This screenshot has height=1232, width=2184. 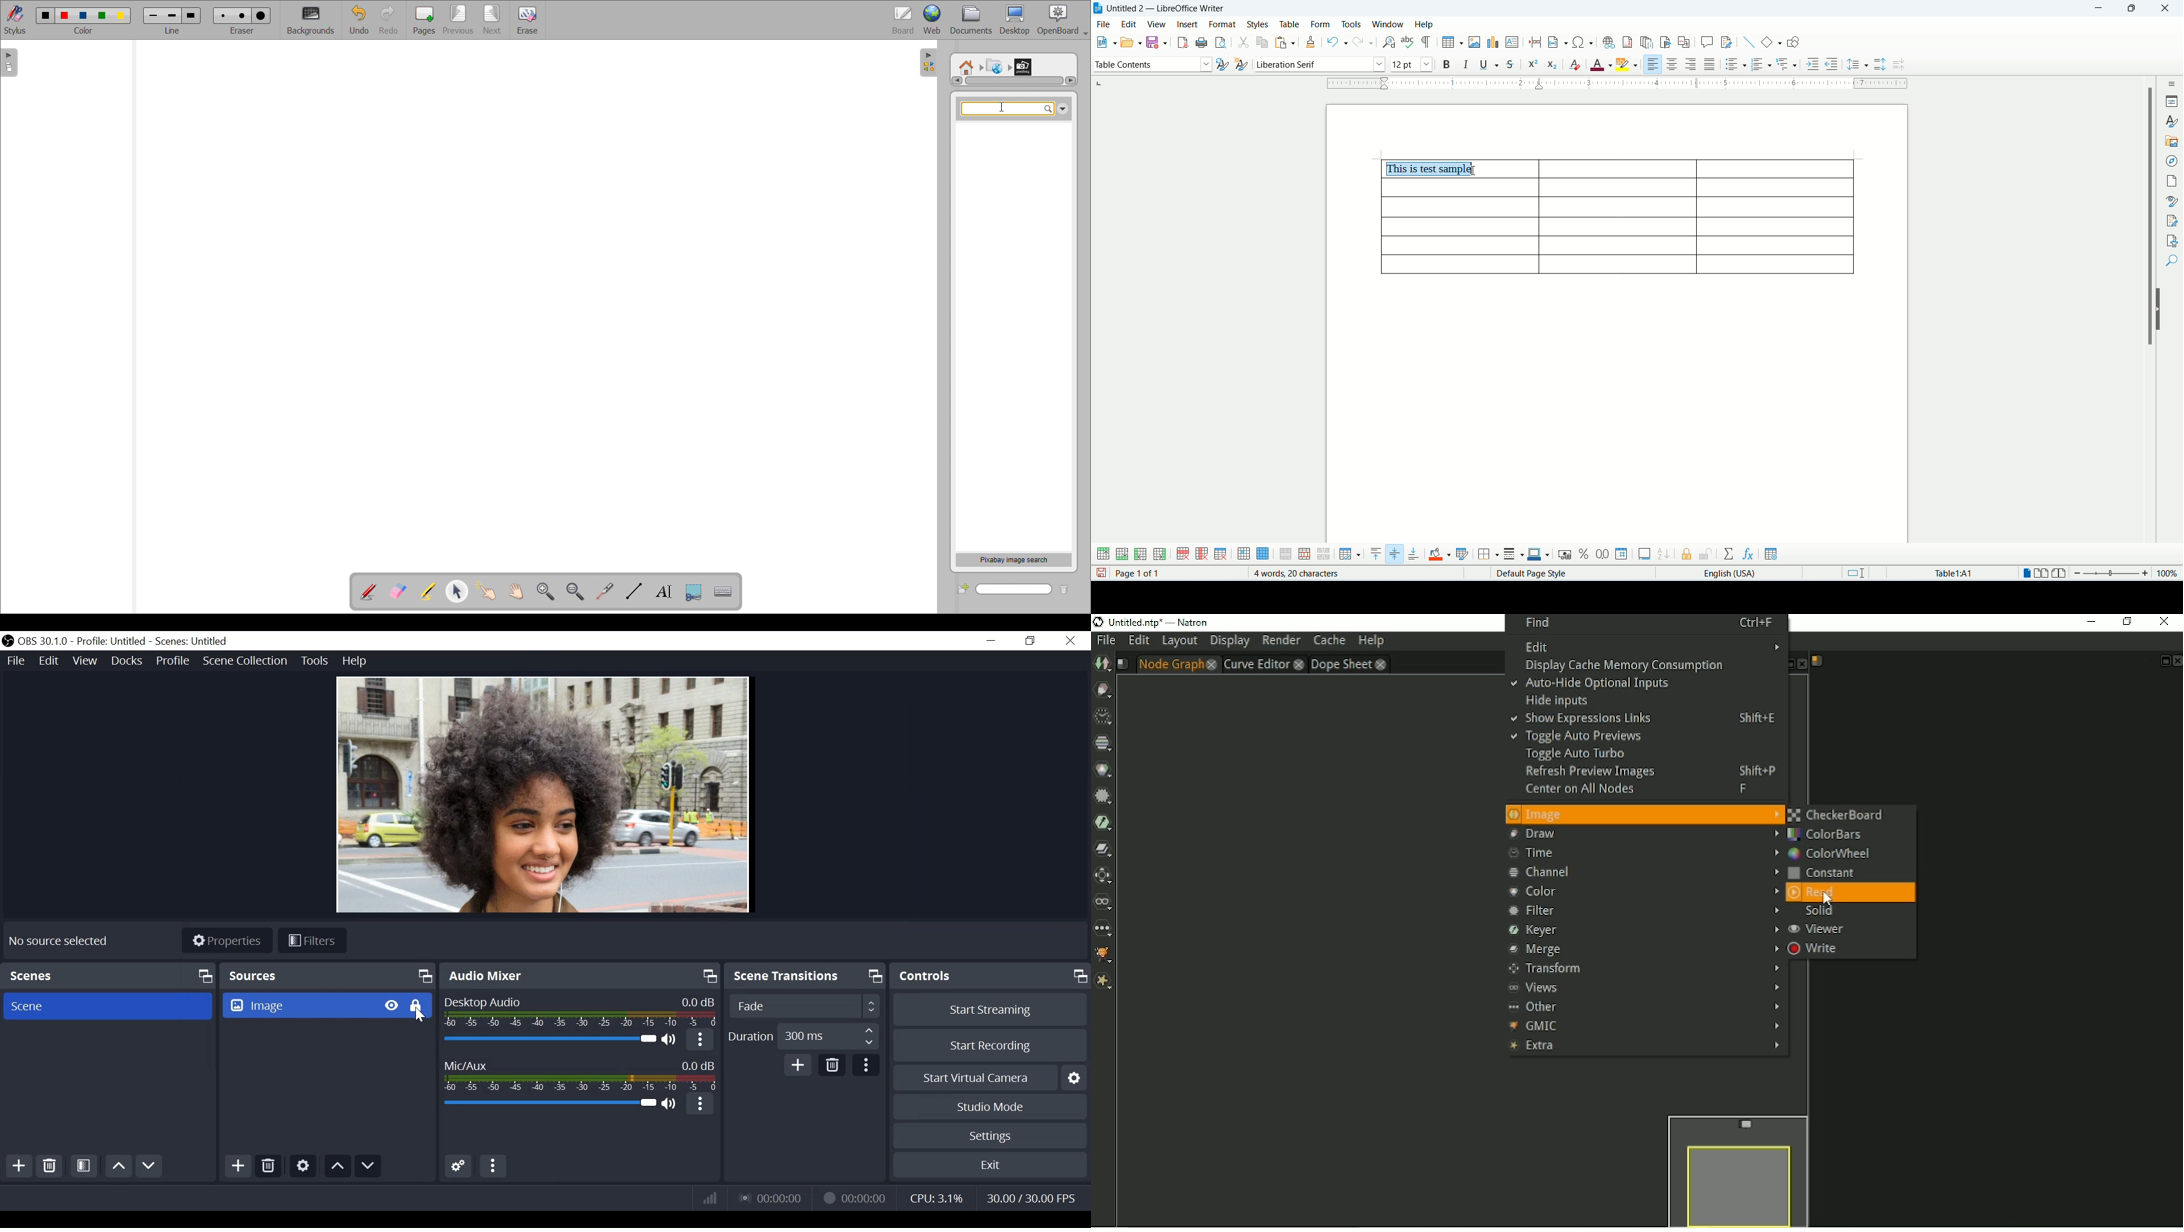 What do you see at coordinates (1188, 24) in the screenshot?
I see `insert` at bounding box center [1188, 24].